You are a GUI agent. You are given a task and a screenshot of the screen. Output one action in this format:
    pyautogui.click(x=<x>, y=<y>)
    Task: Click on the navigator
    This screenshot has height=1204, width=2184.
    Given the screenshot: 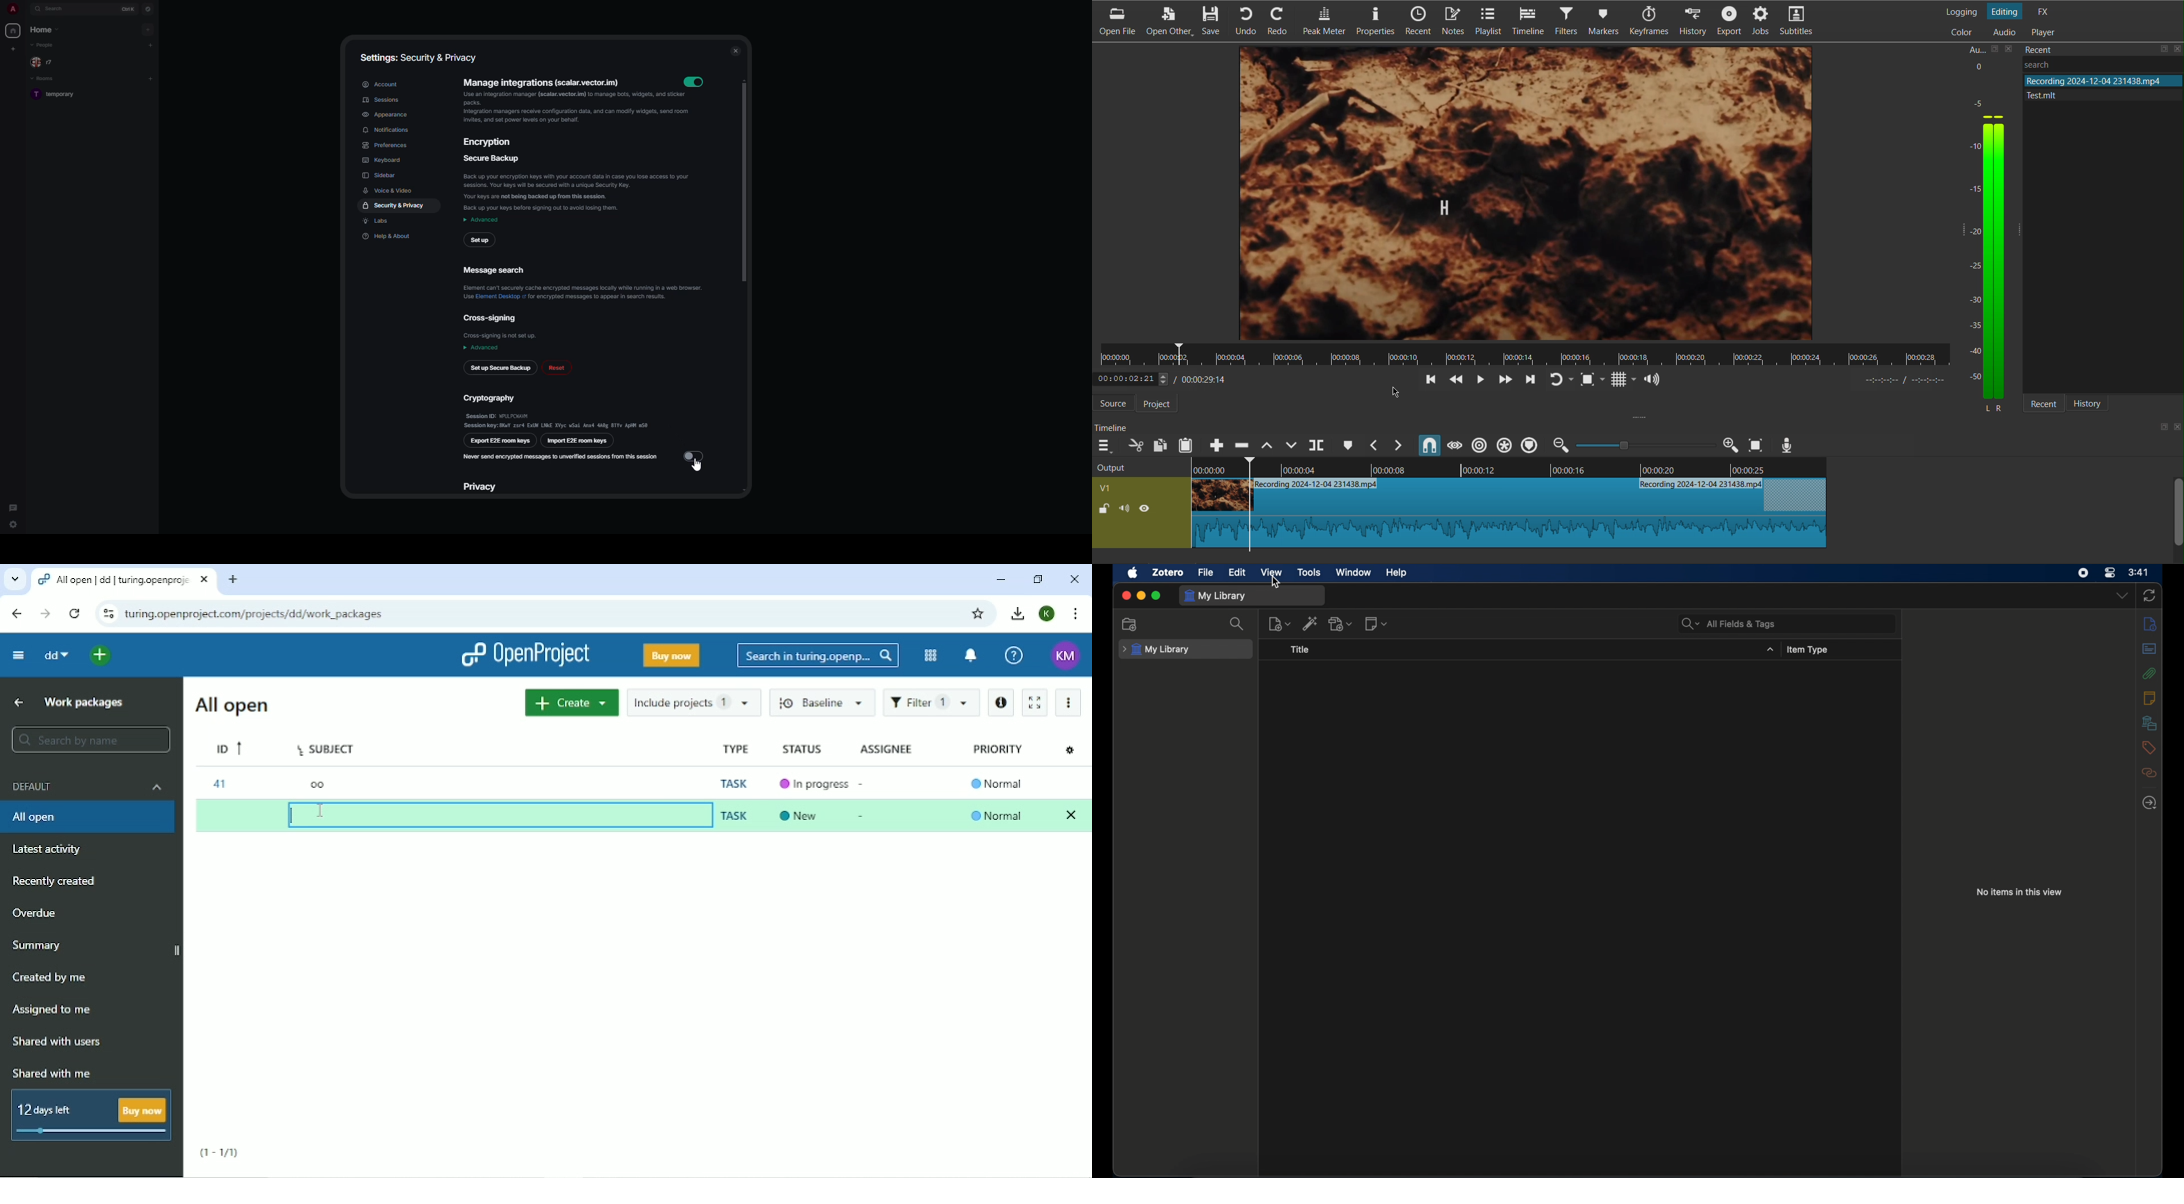 What is the action you would take?
    pyautogui.click(x=148, y=9)
    